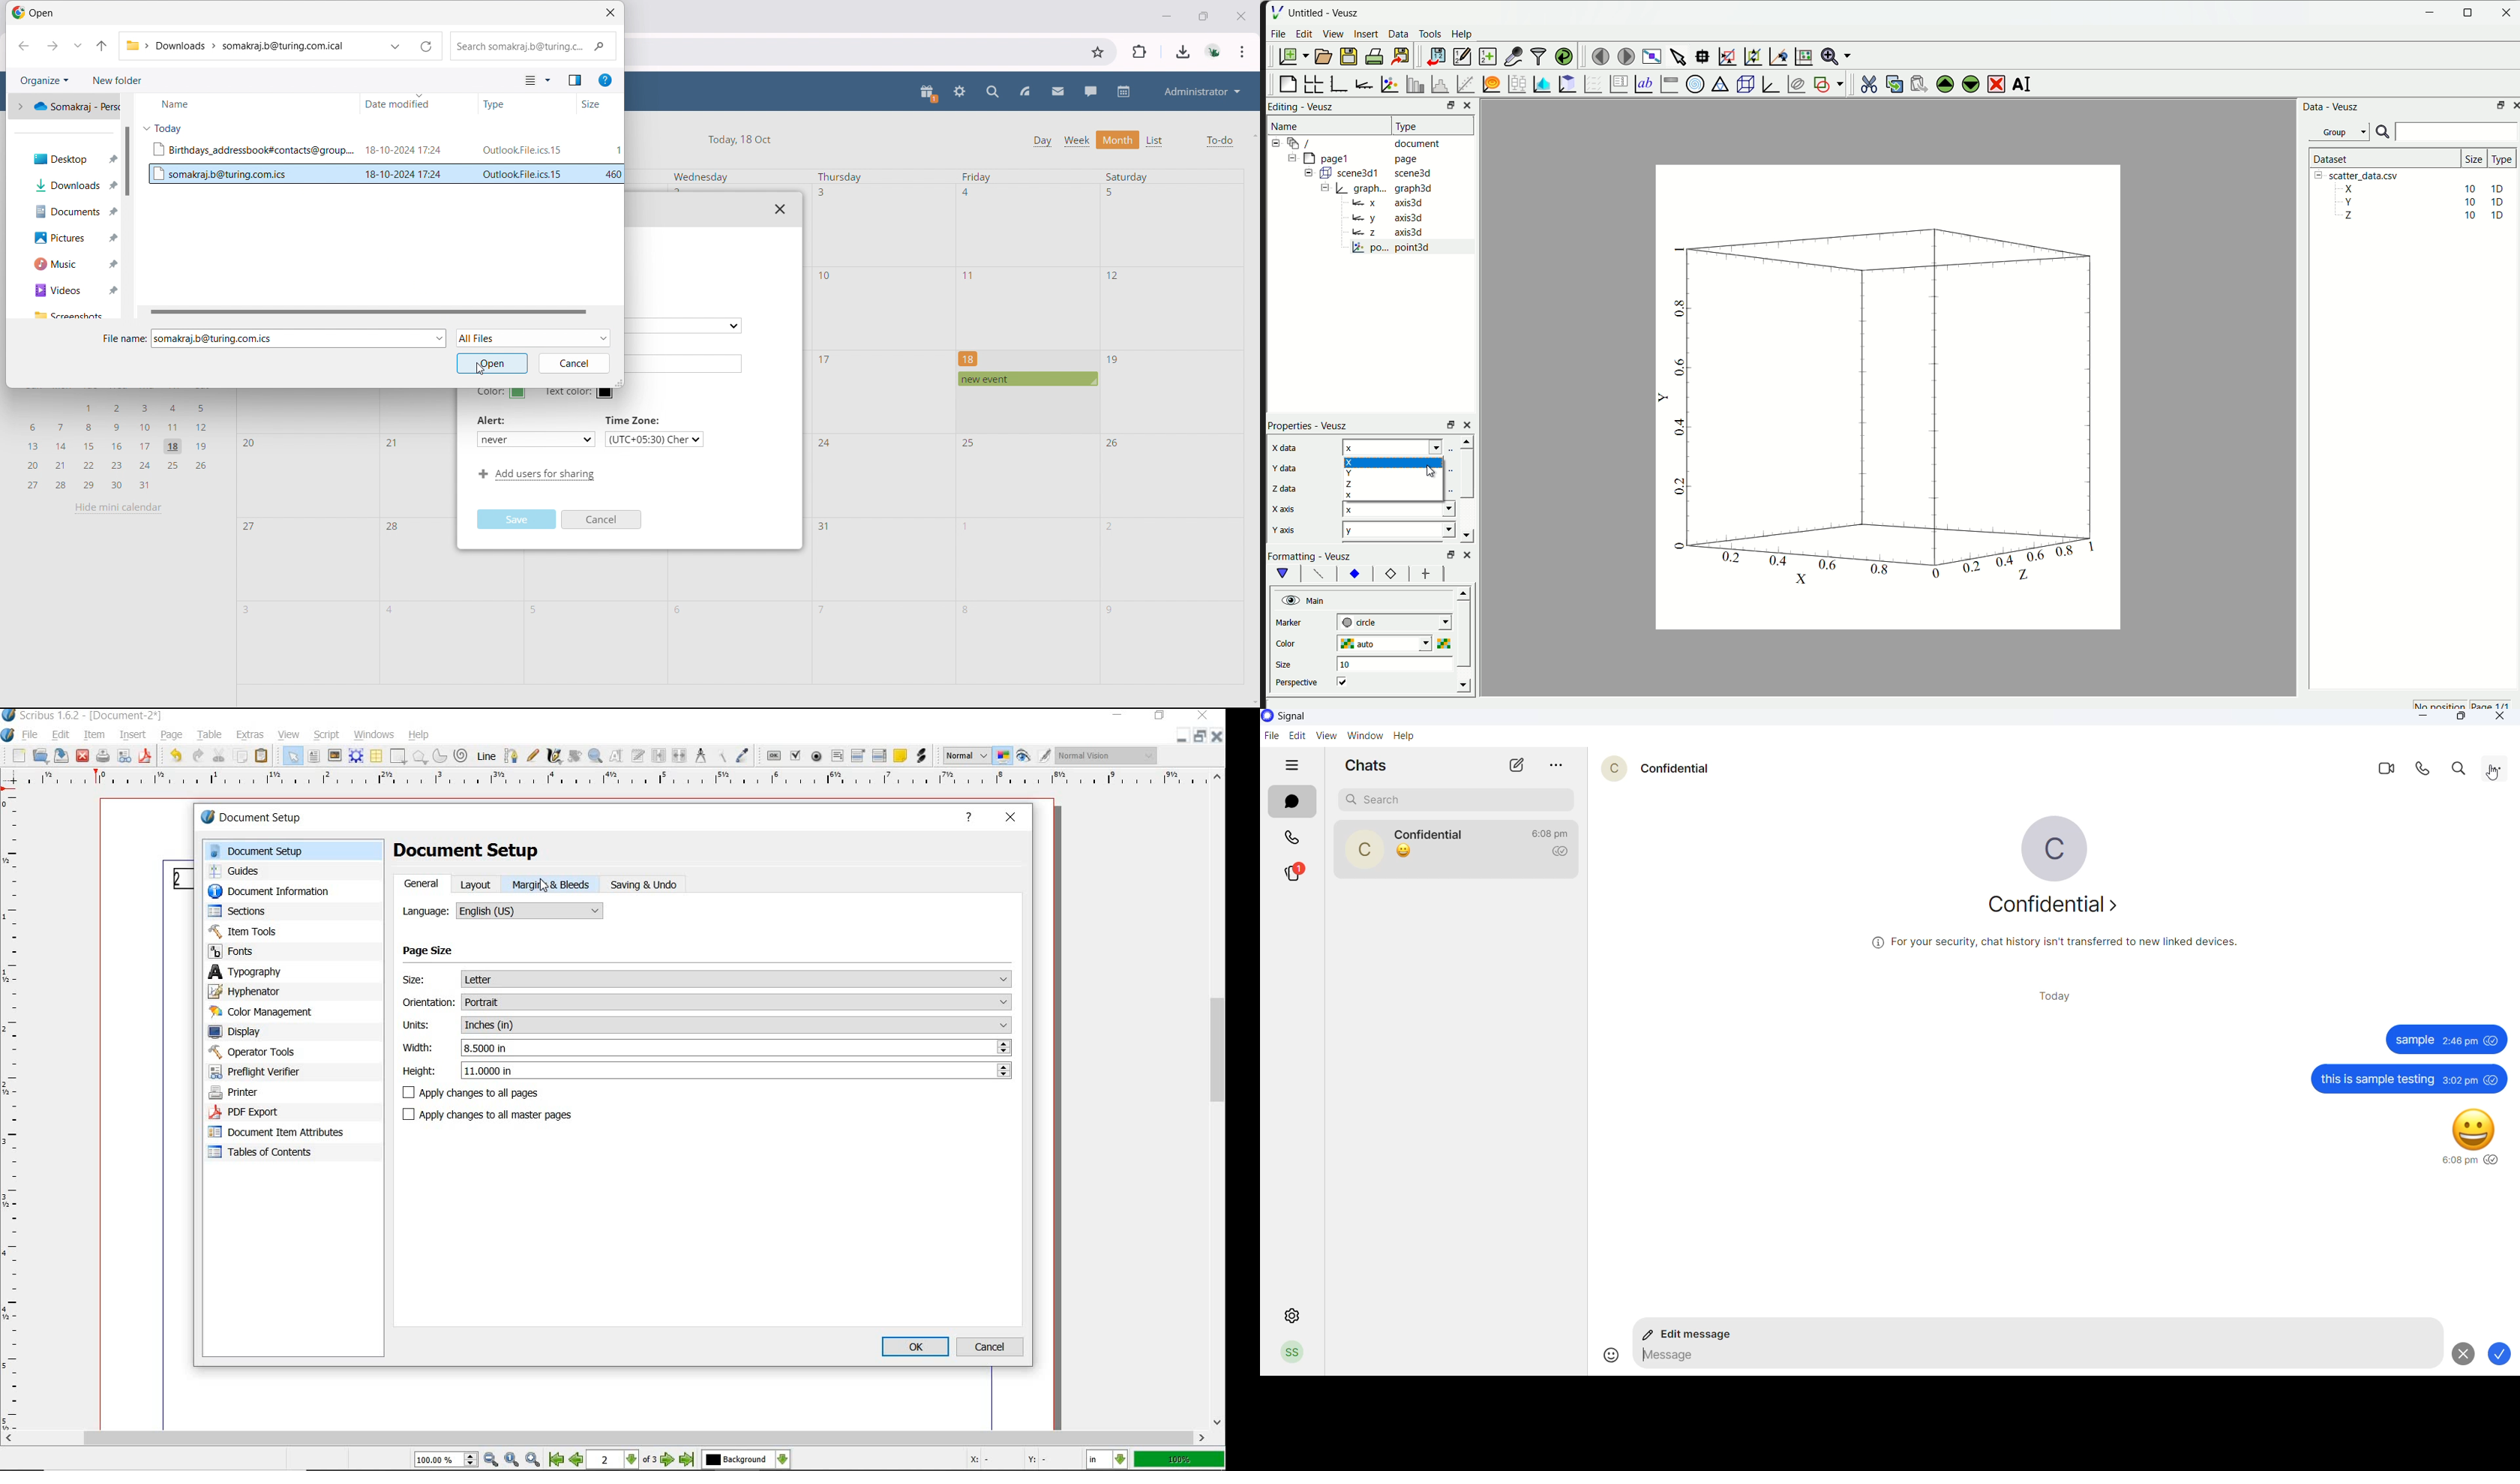 This screenshot has width=2520, height=1484. I want to click on pdf push button, so click(775, 756).